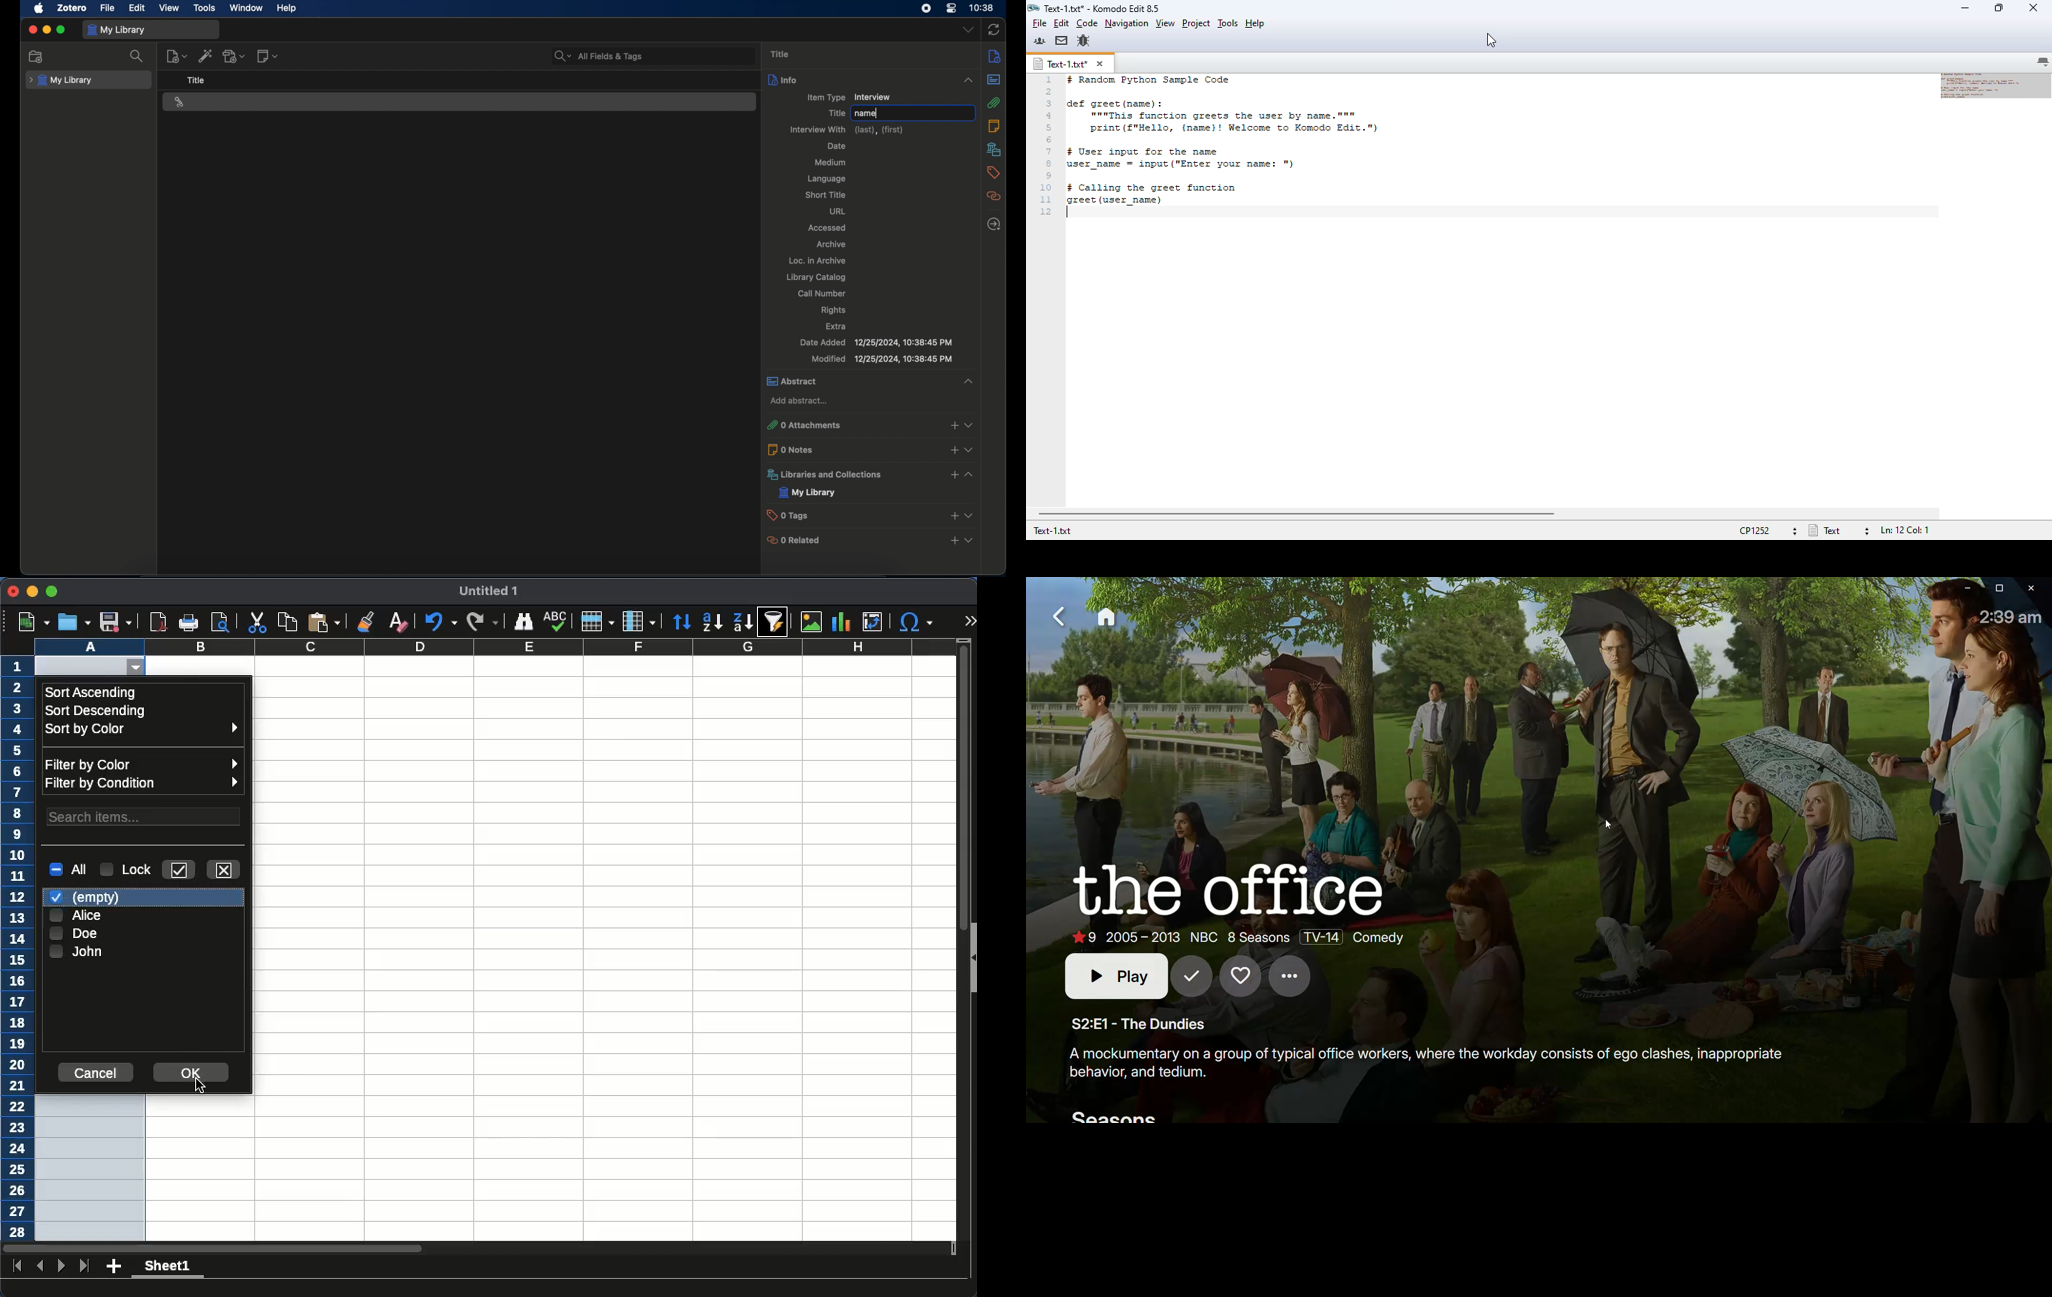  Describe the element at coordinates (116, 30) in the screenshot. I see `my library` at that location.